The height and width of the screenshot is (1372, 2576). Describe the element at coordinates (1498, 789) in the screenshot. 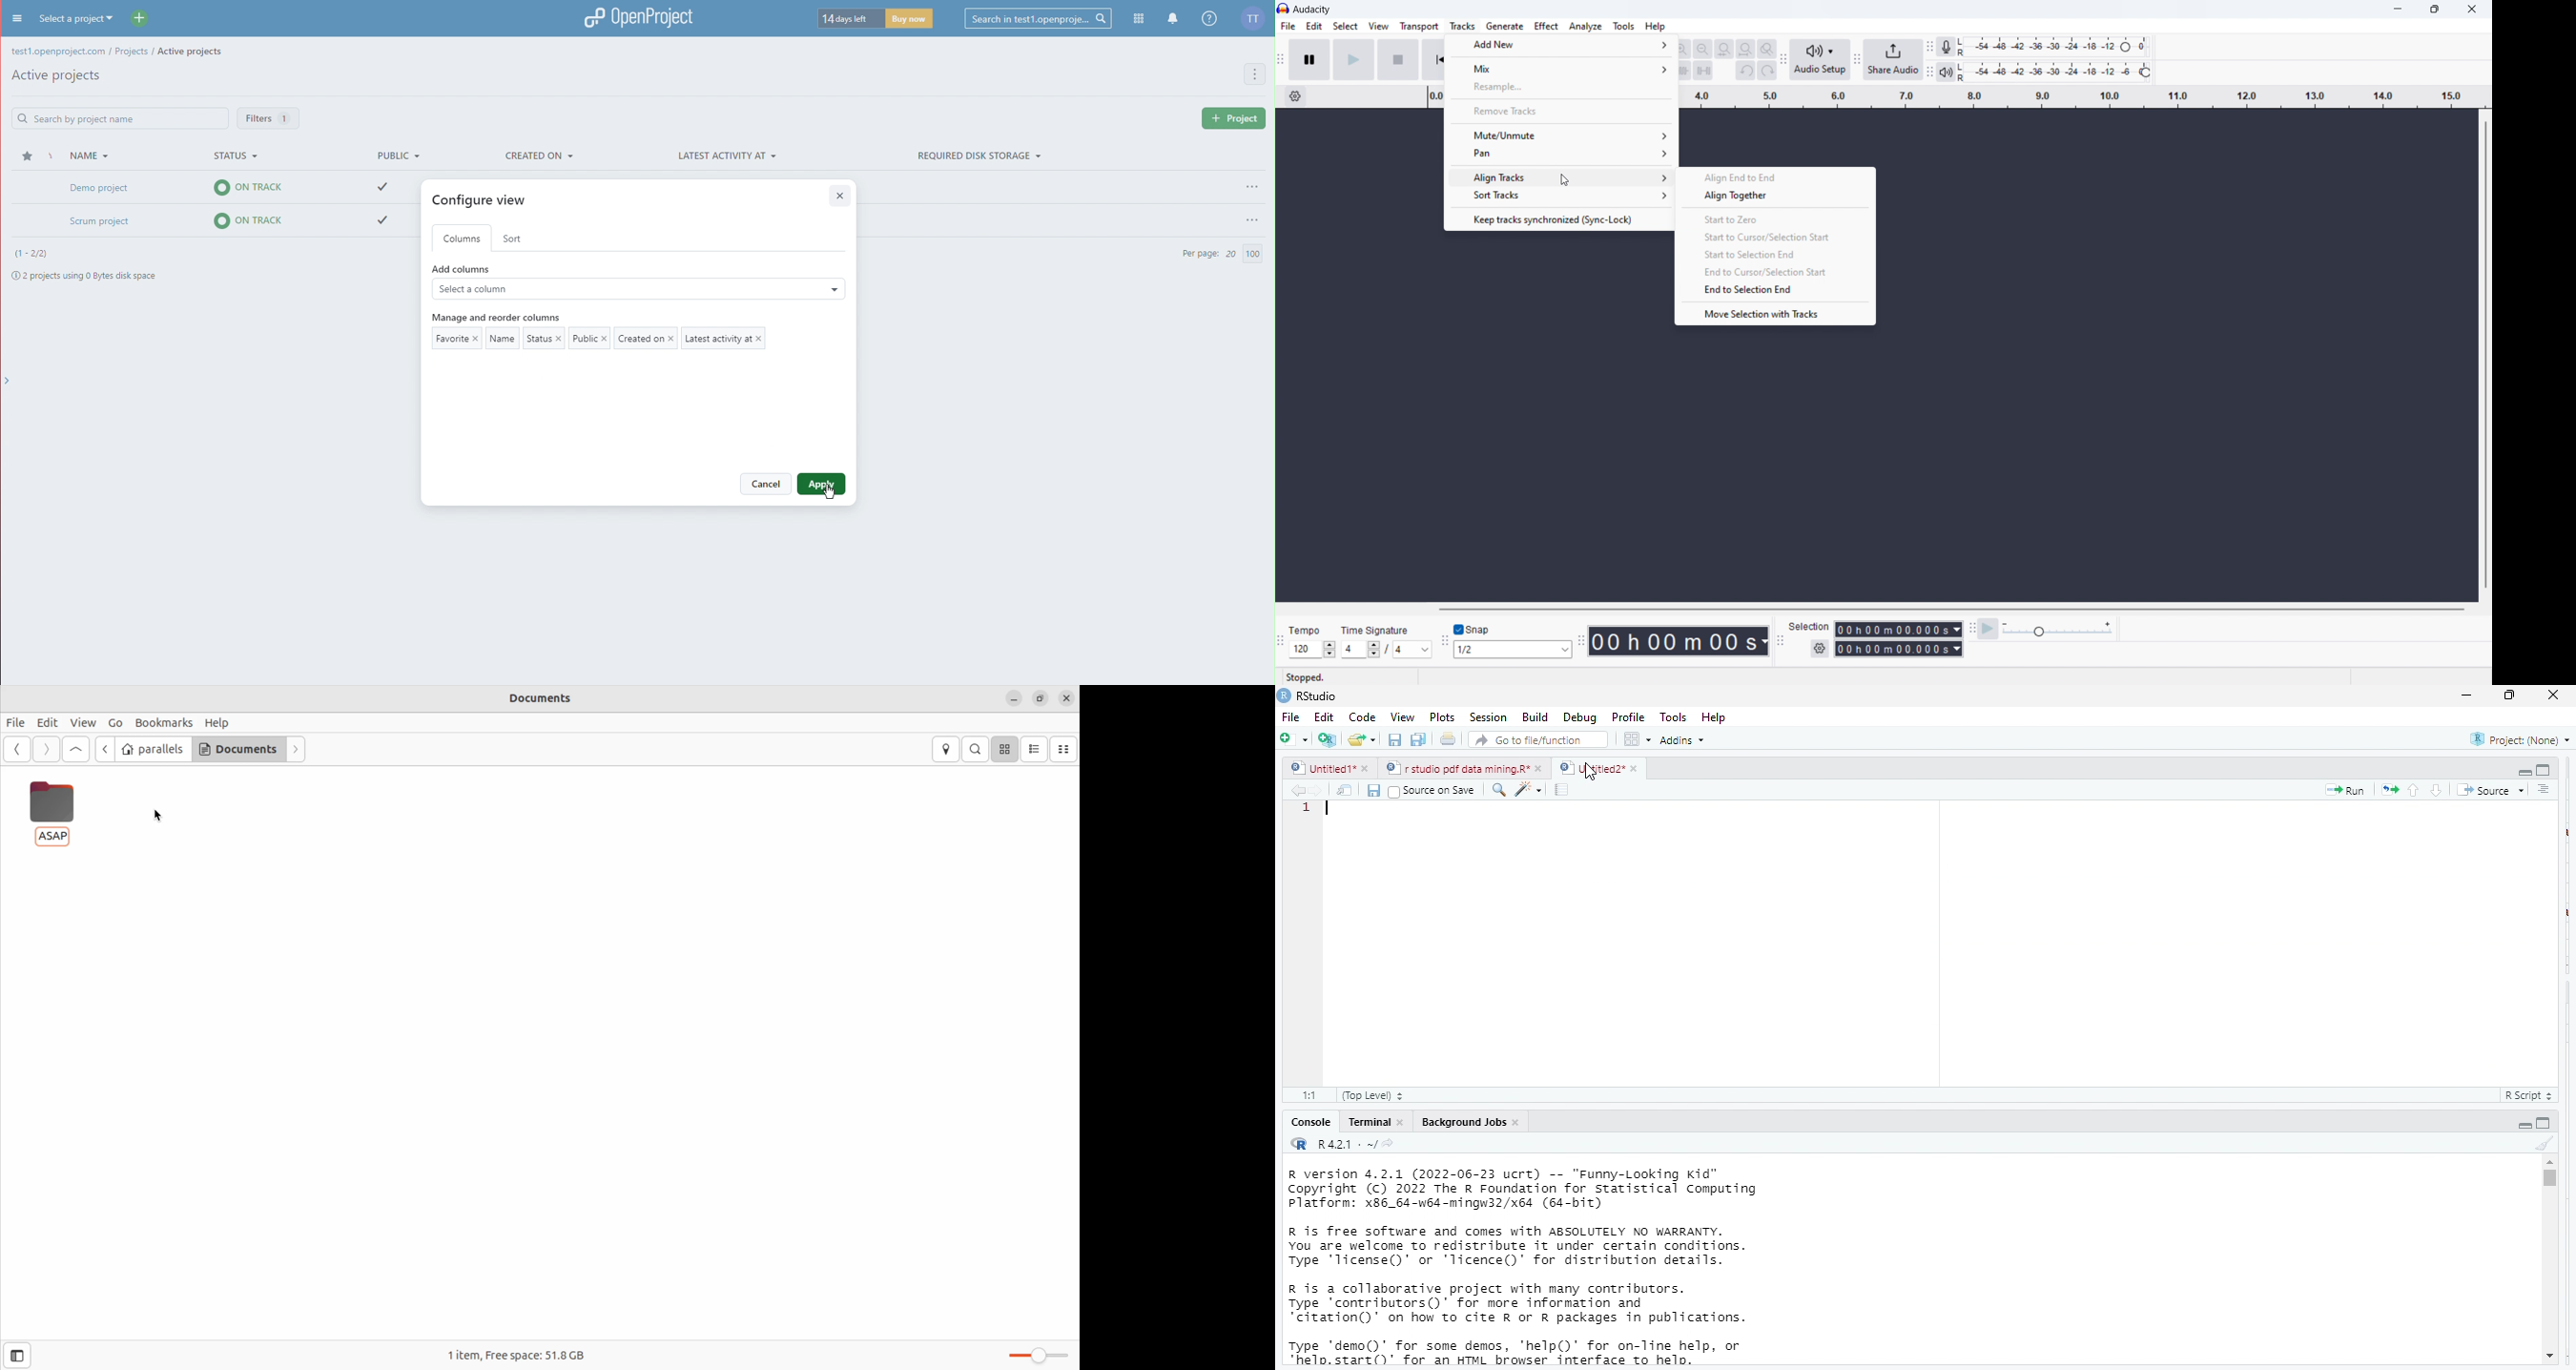

I see `find /replace` at that location.